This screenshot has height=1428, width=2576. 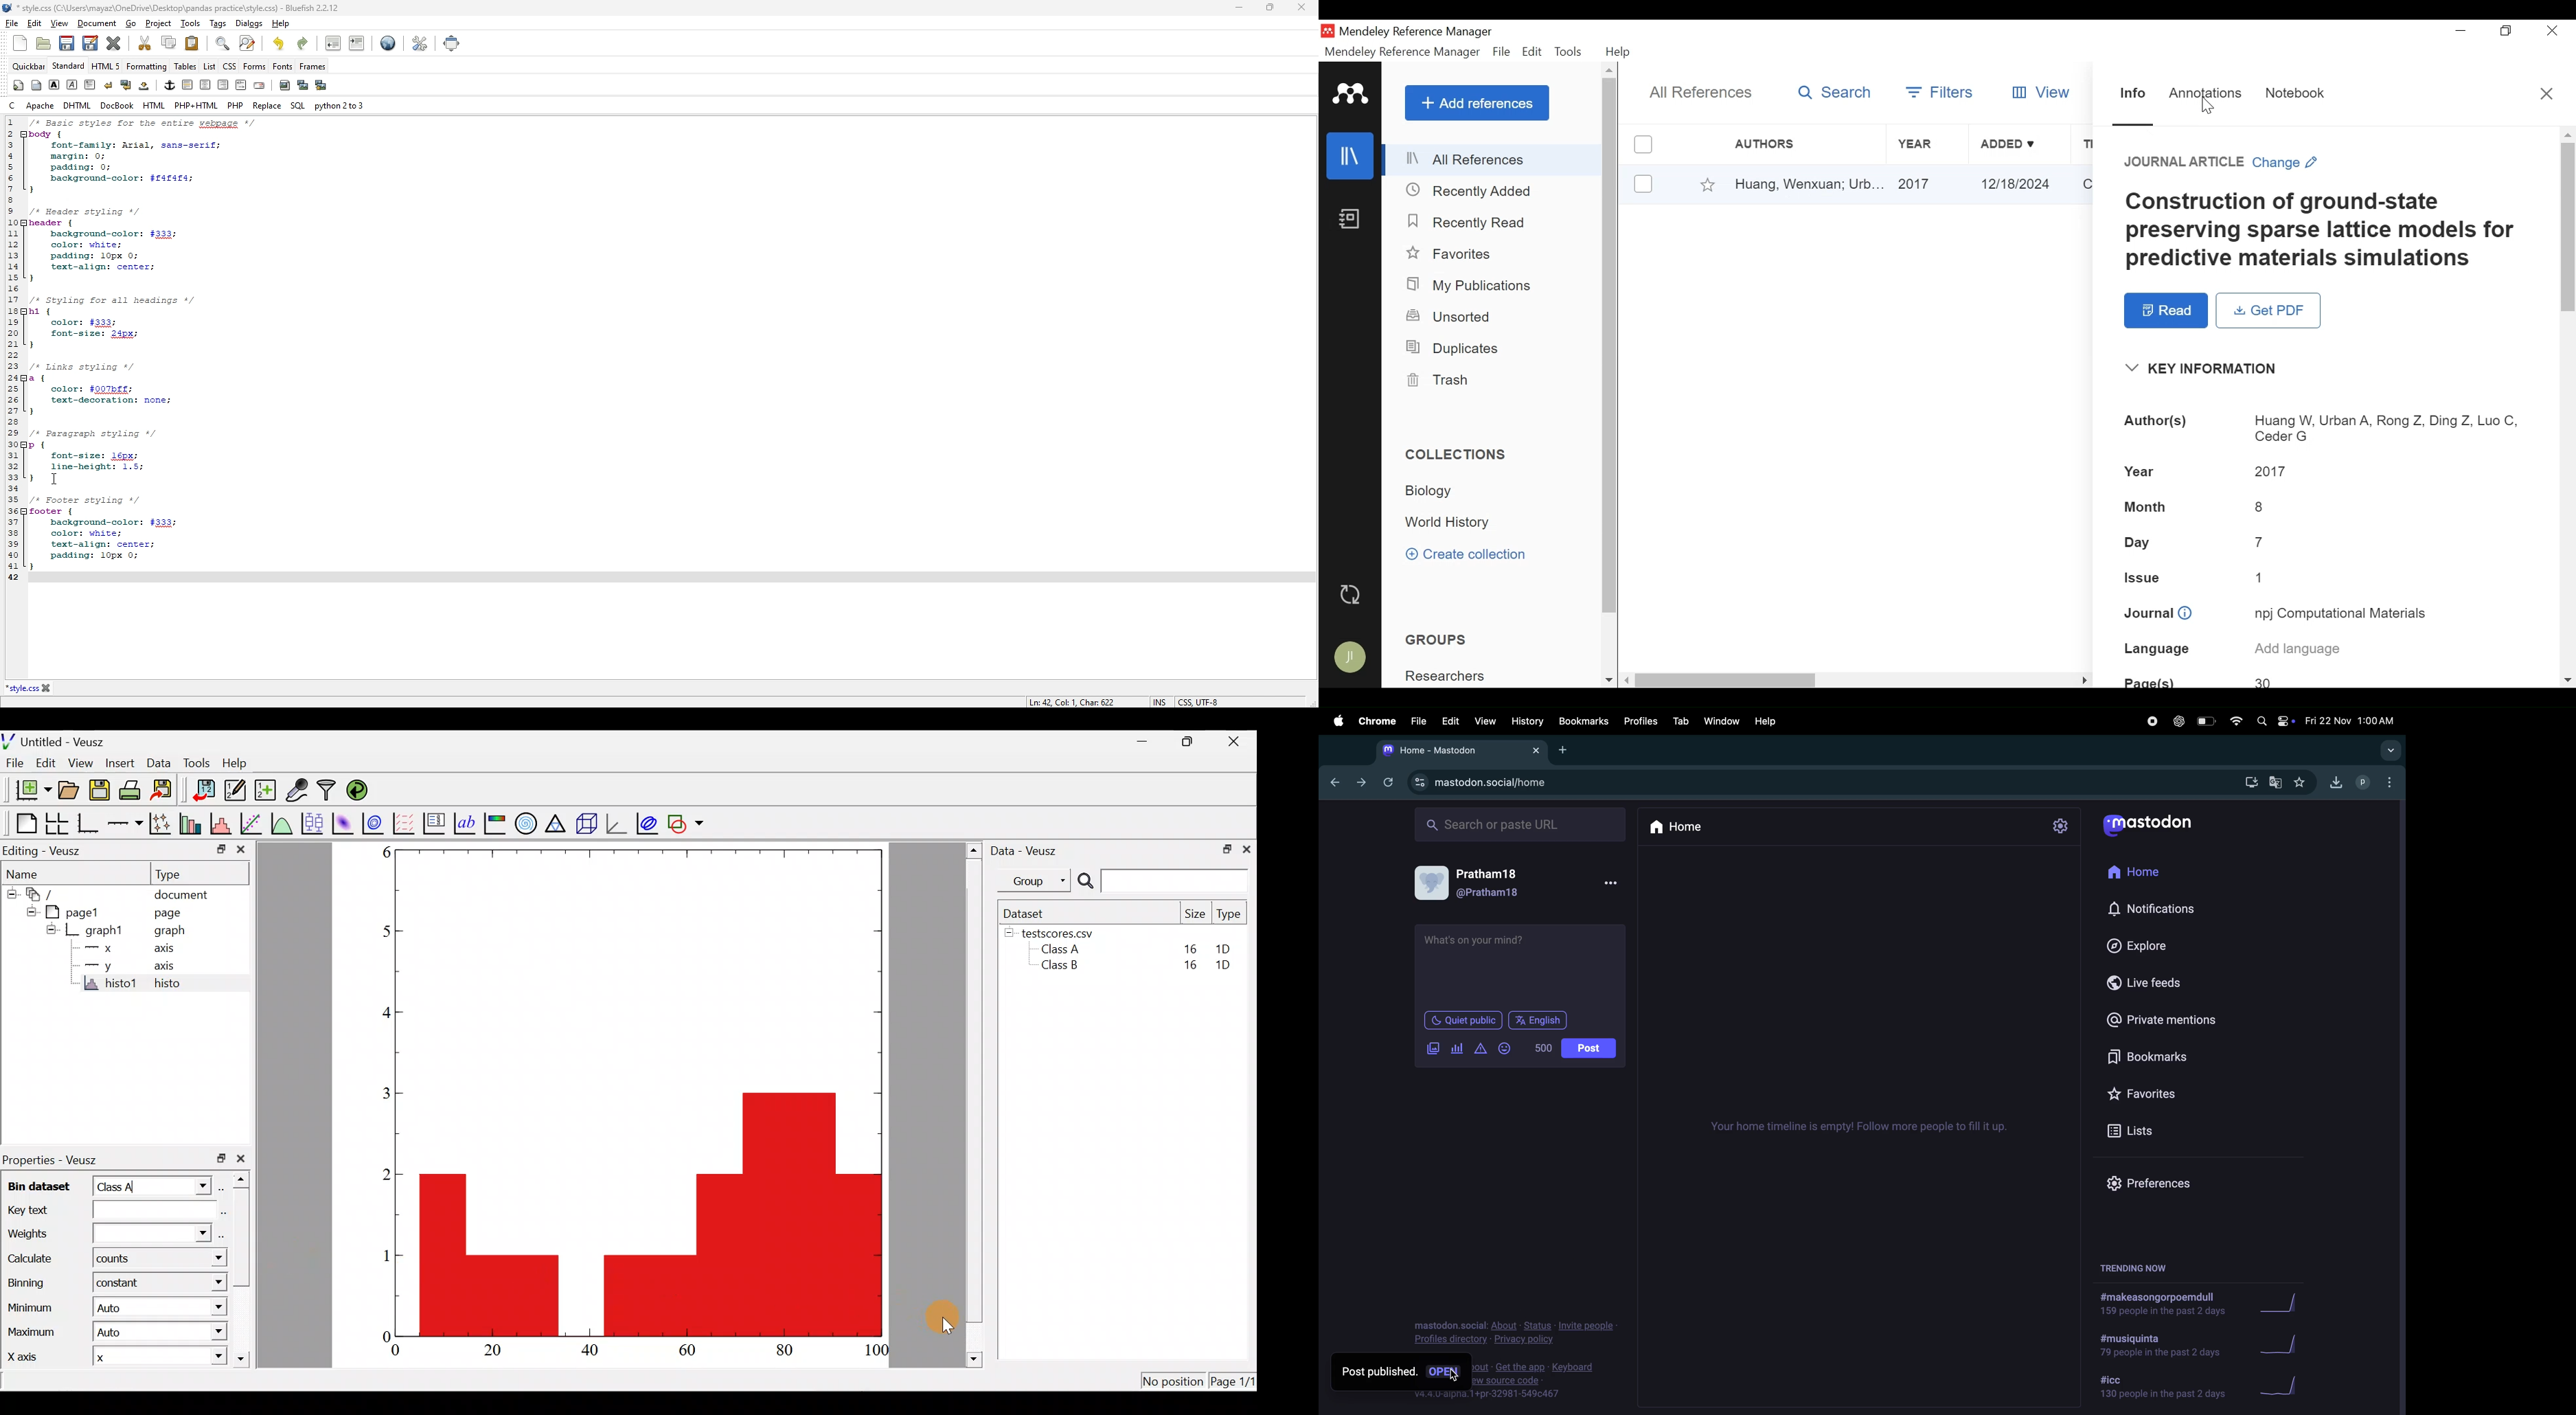 I want to click on apple widgets, so click(x=2284, y=720).